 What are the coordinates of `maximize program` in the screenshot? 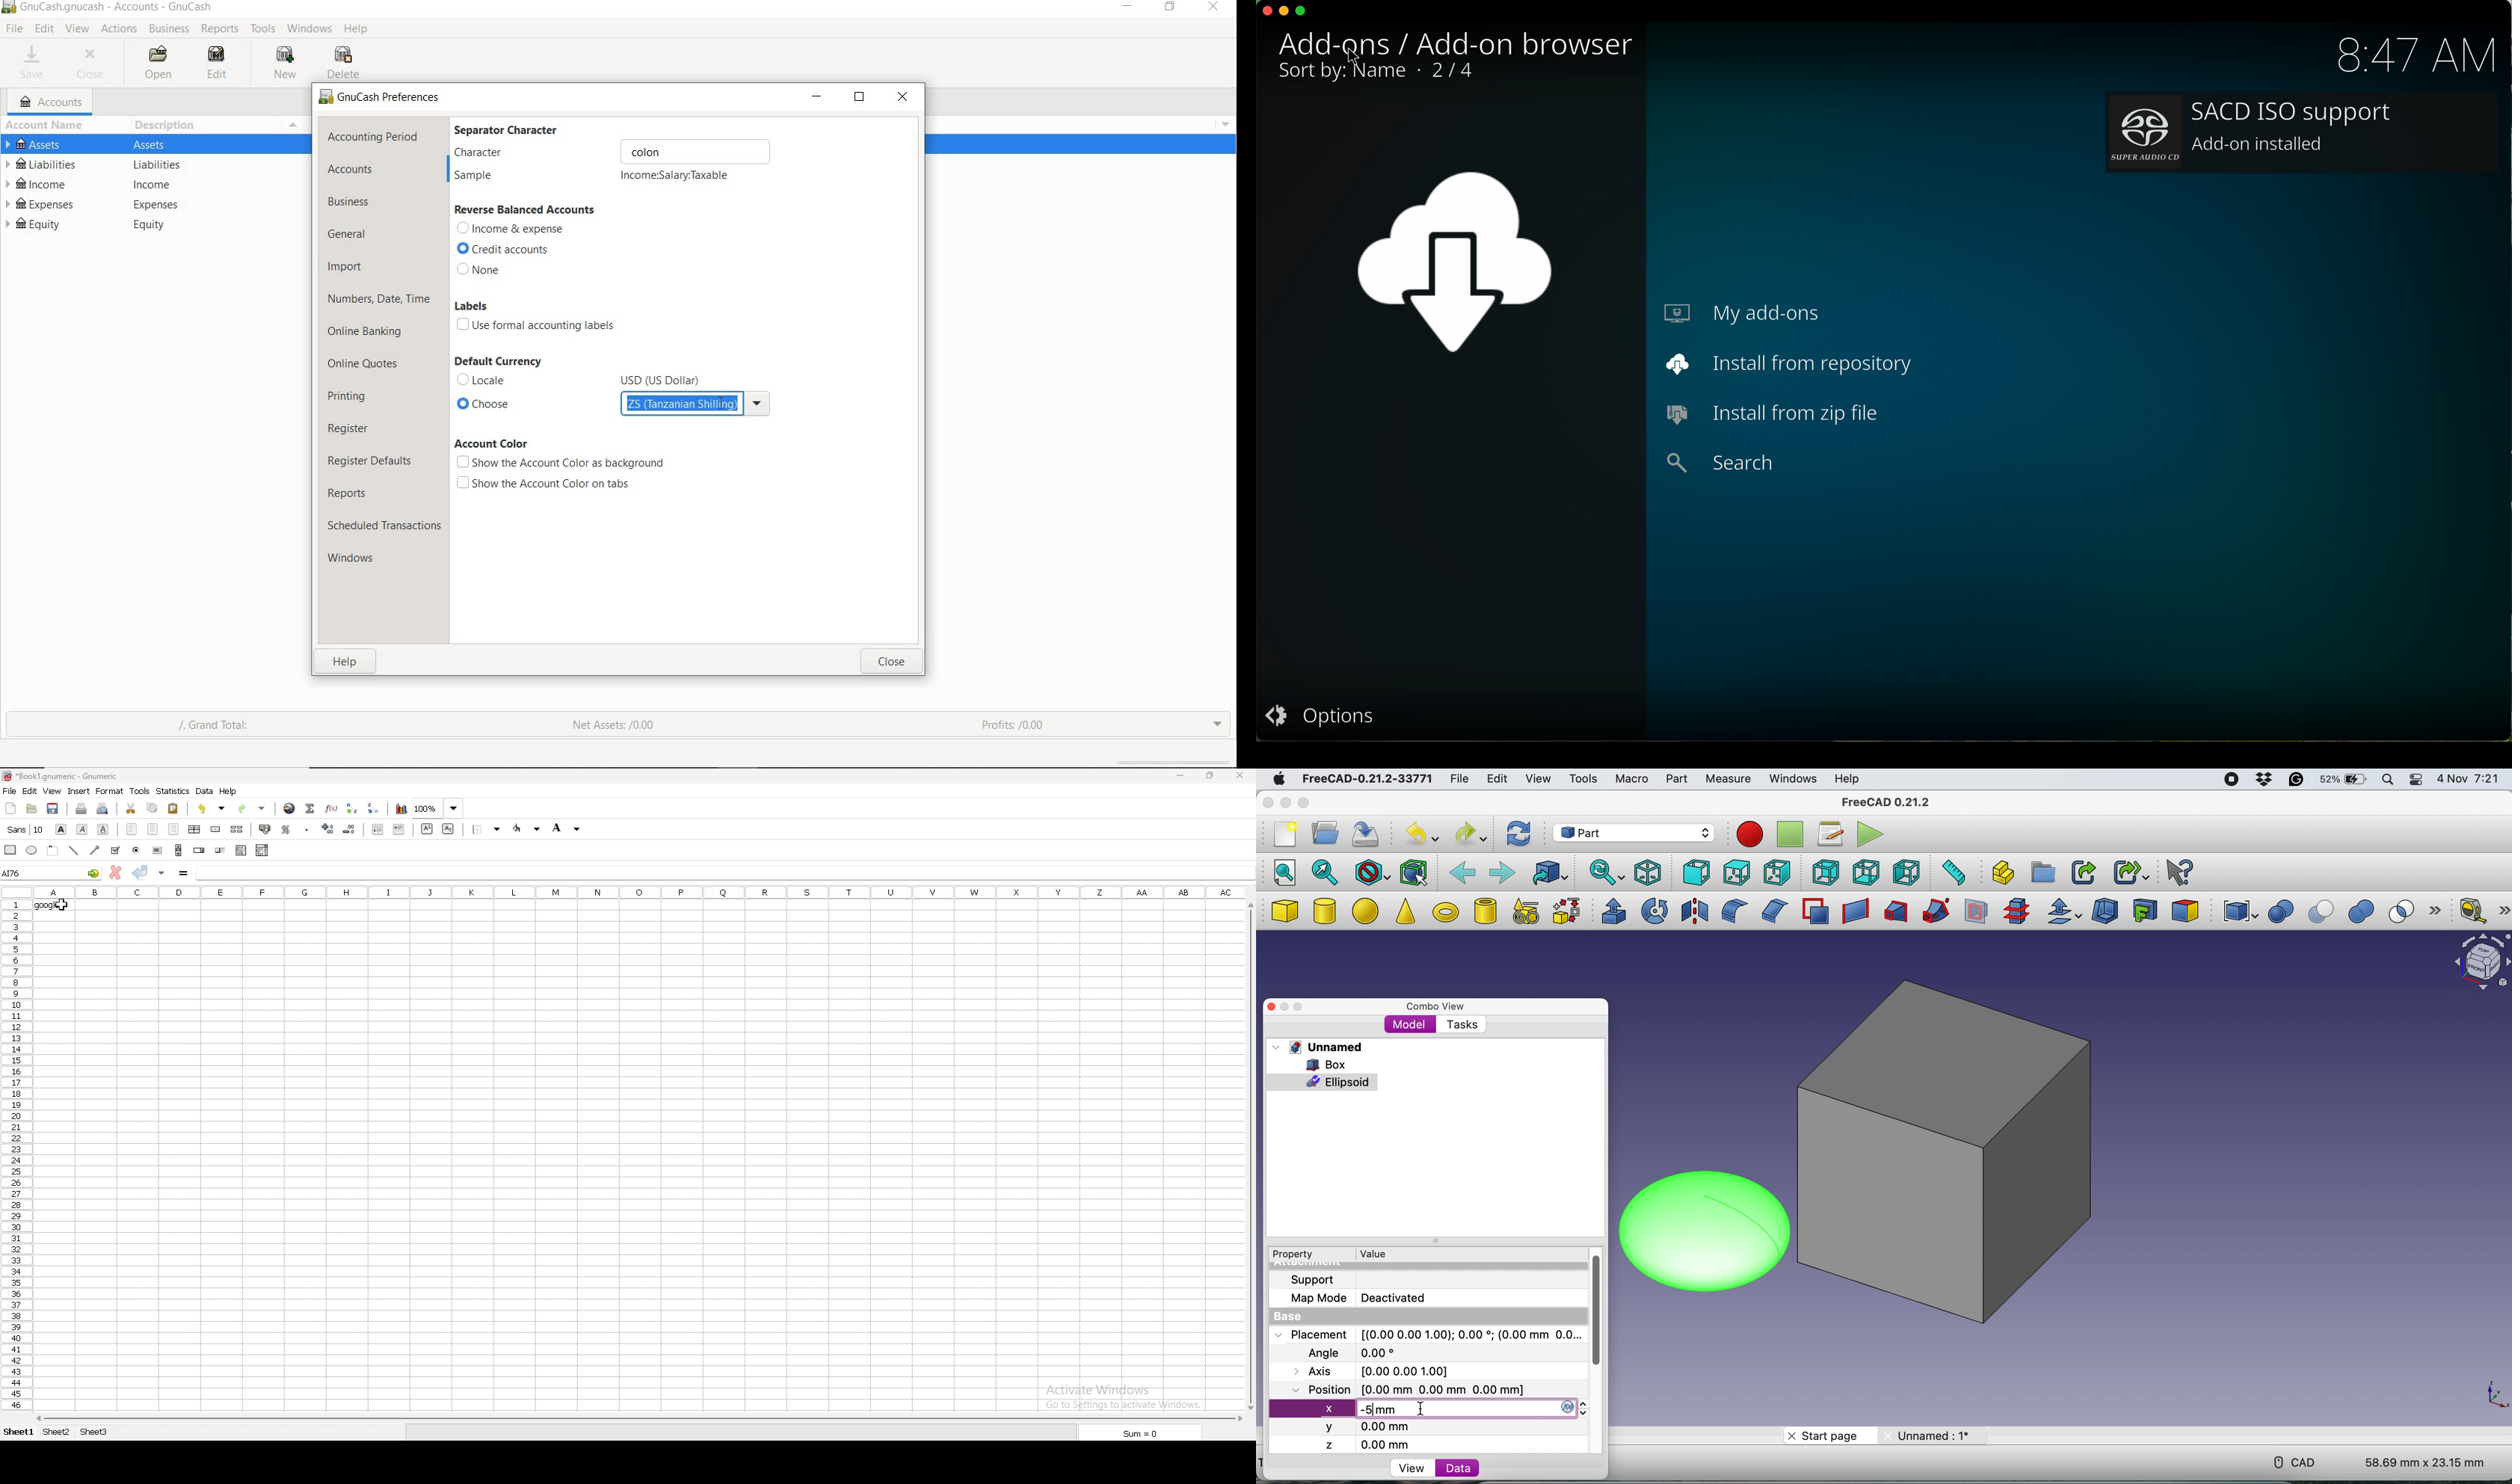 It's located at (1302, 12).